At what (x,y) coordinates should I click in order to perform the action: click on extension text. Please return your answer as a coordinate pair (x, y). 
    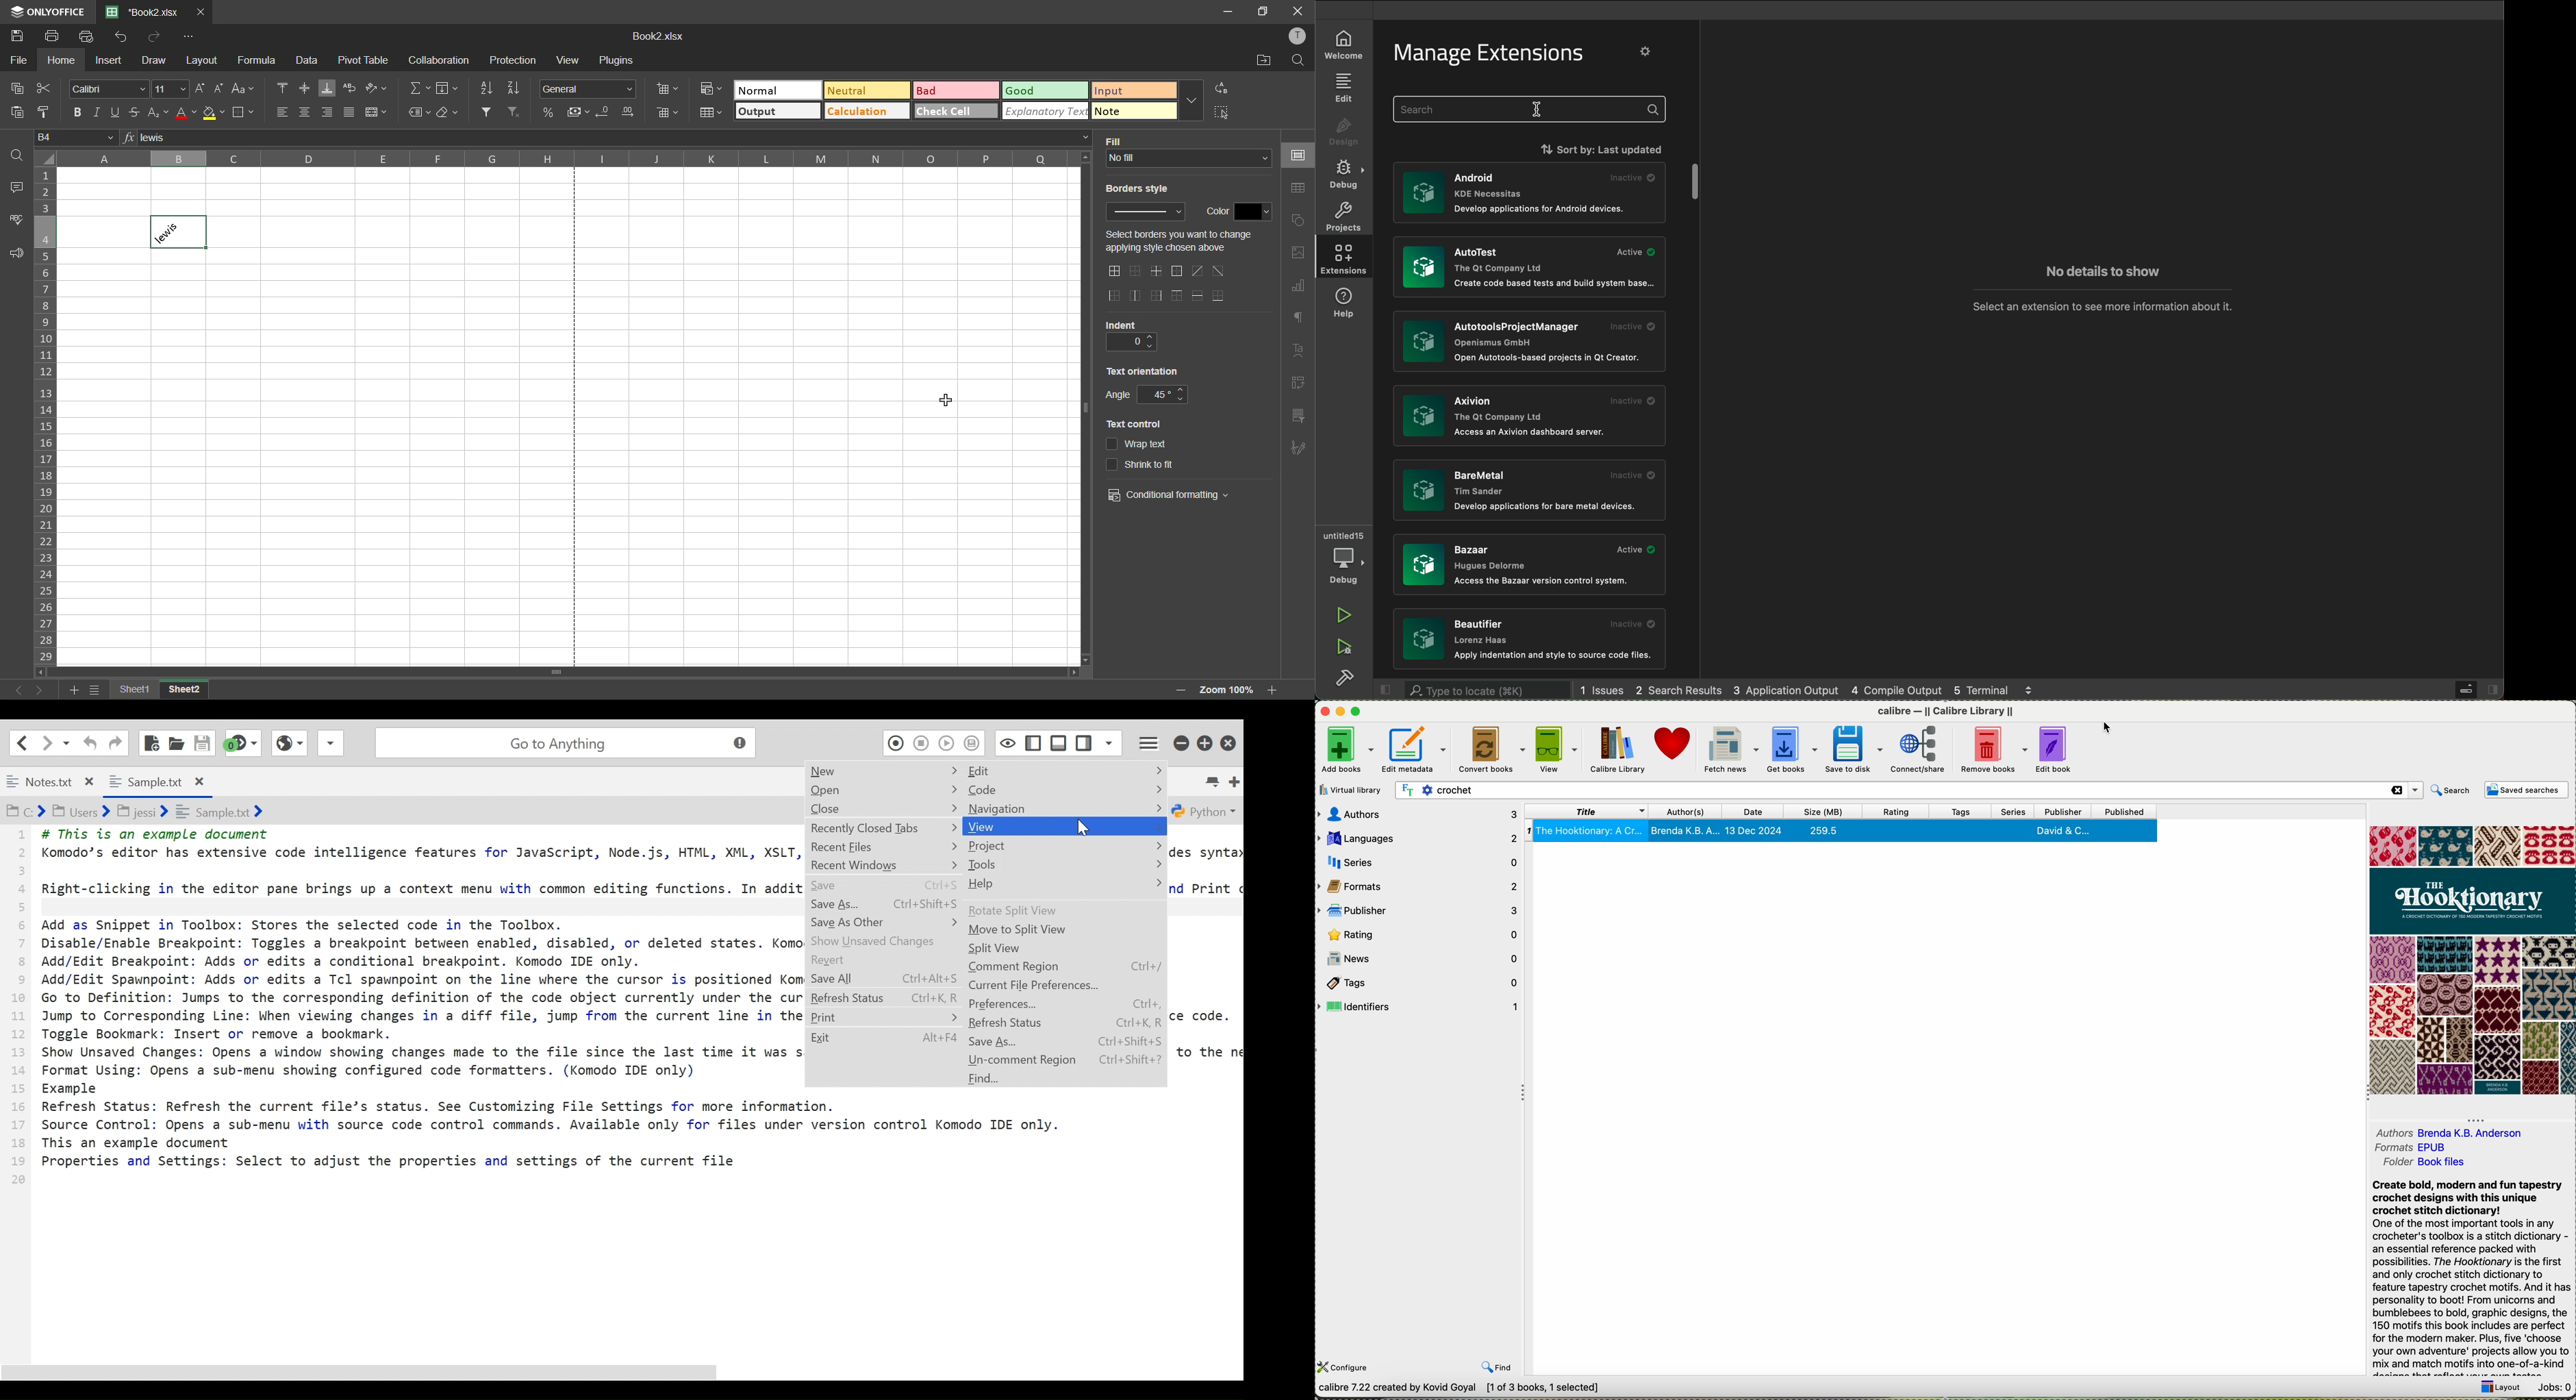
    Looking at the image, I should click on (1496, 183).